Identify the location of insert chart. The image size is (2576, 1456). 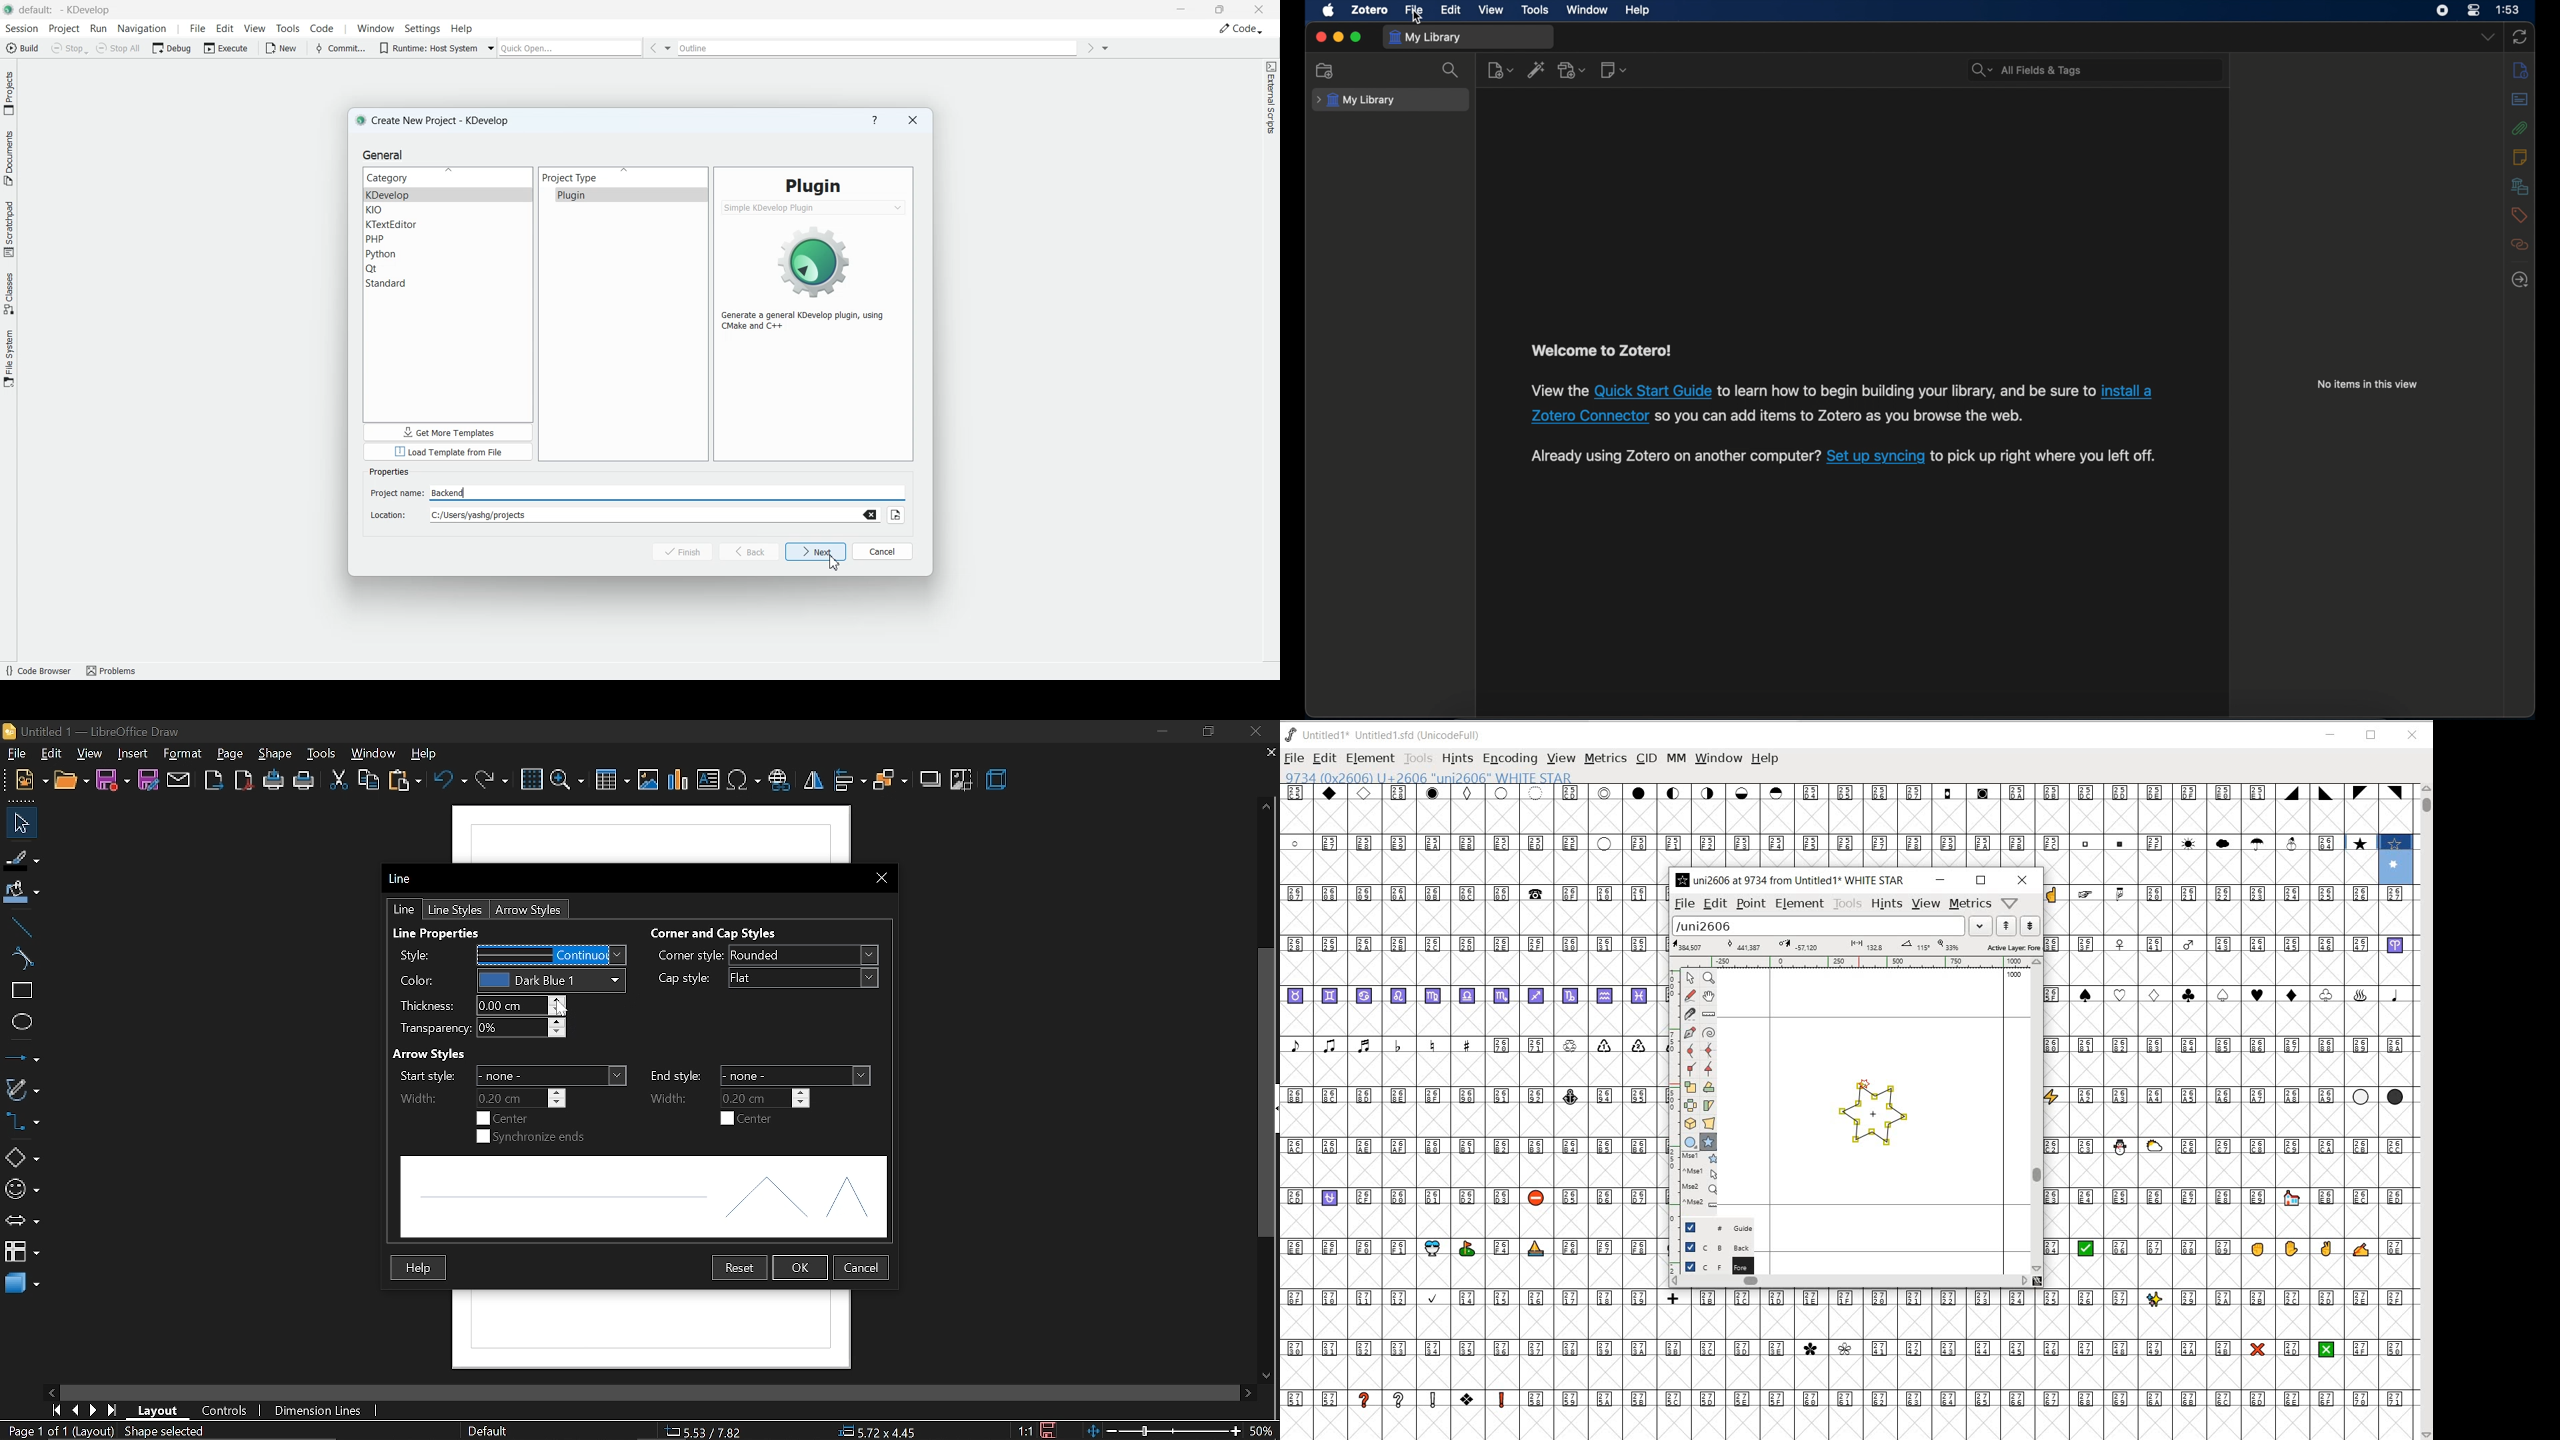
(677, 781).